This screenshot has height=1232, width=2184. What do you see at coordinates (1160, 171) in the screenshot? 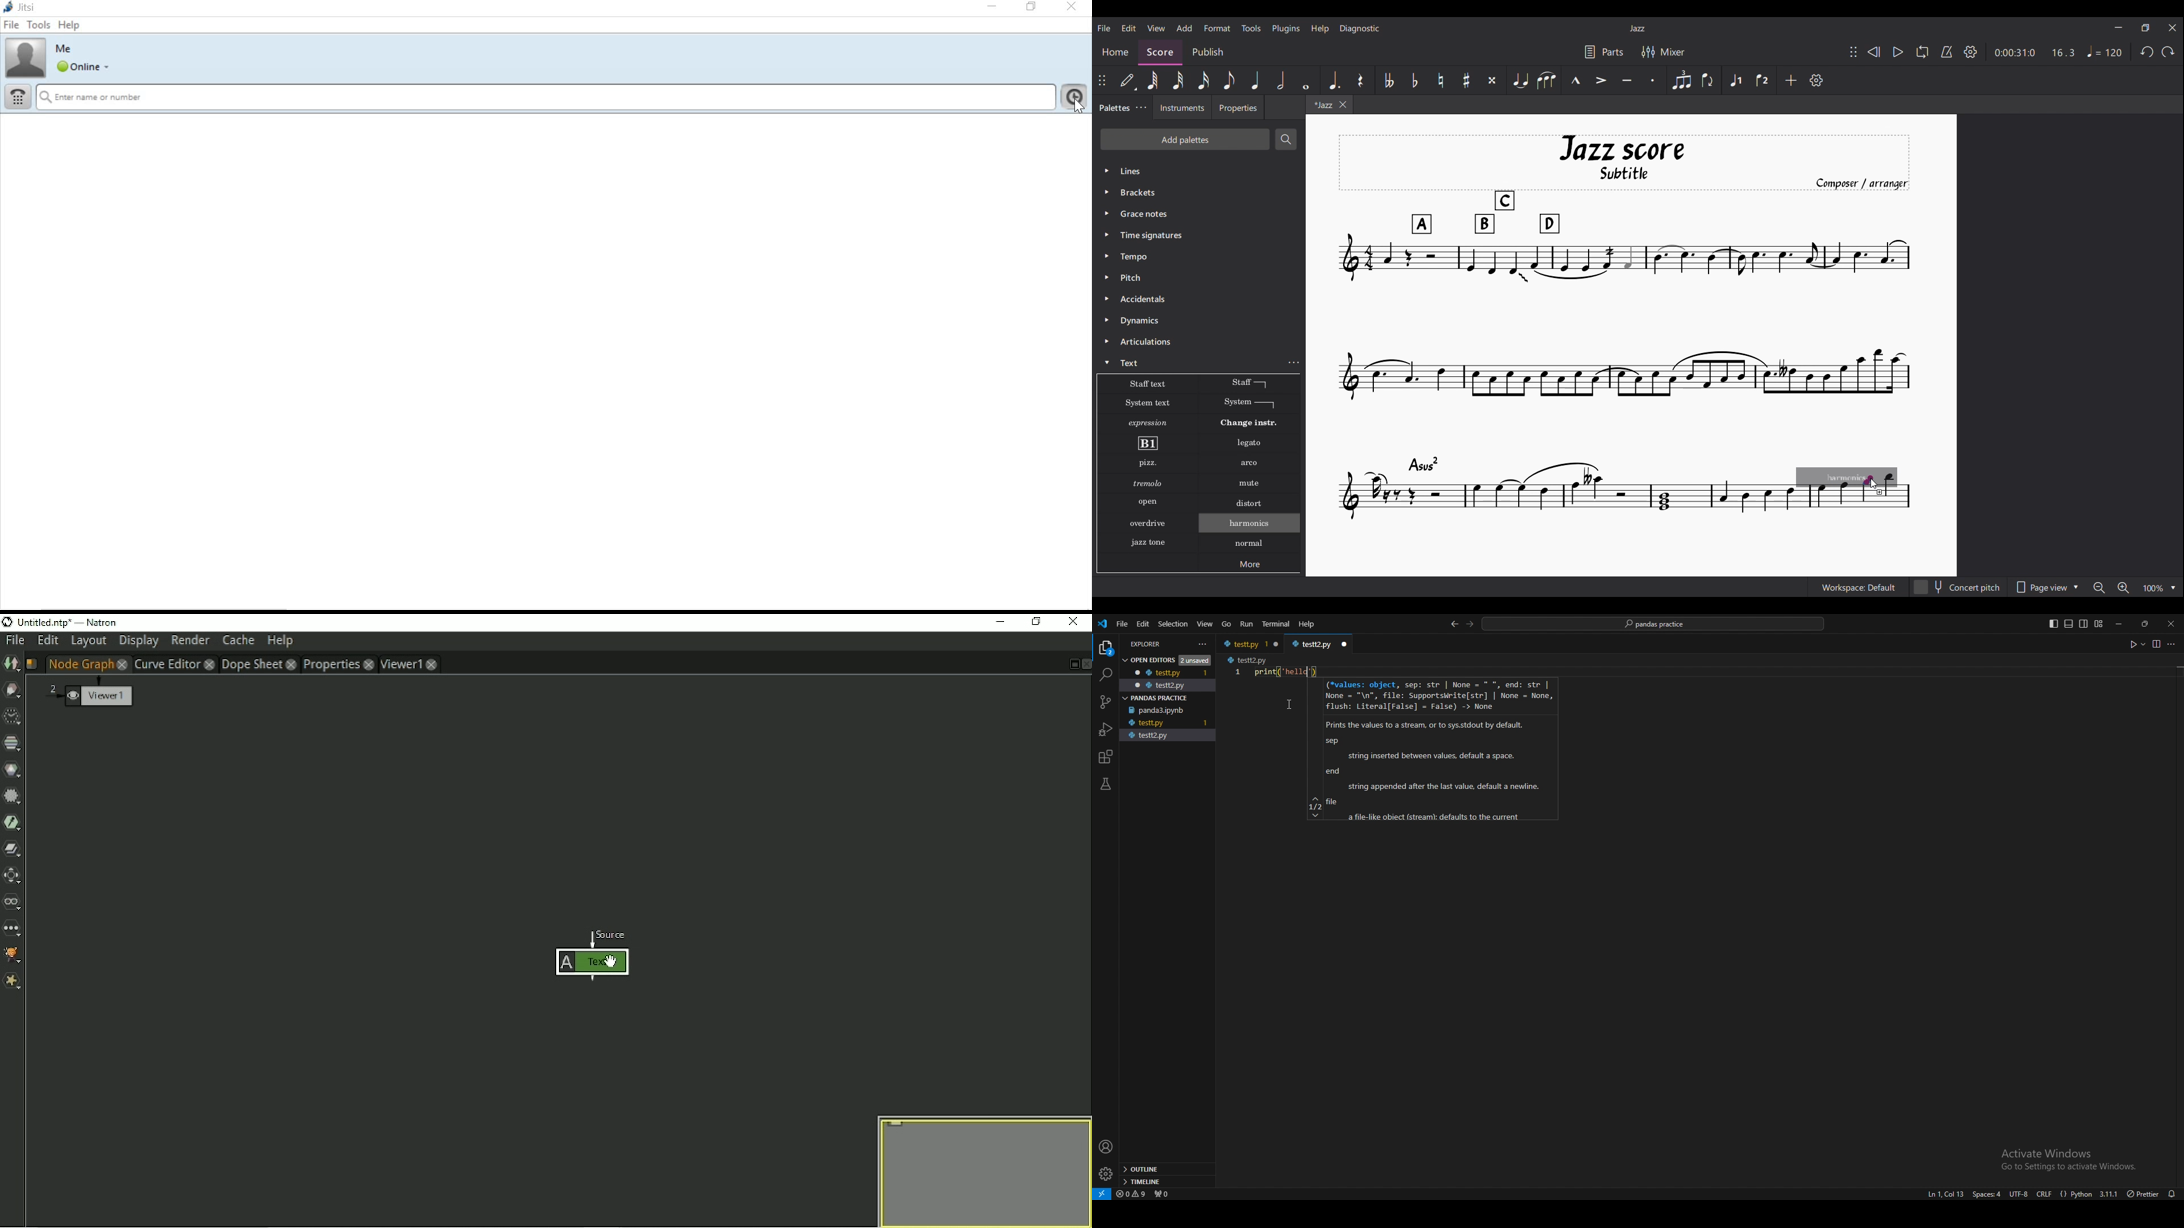
I see `Palette options` at bounding box center [1160, 171].